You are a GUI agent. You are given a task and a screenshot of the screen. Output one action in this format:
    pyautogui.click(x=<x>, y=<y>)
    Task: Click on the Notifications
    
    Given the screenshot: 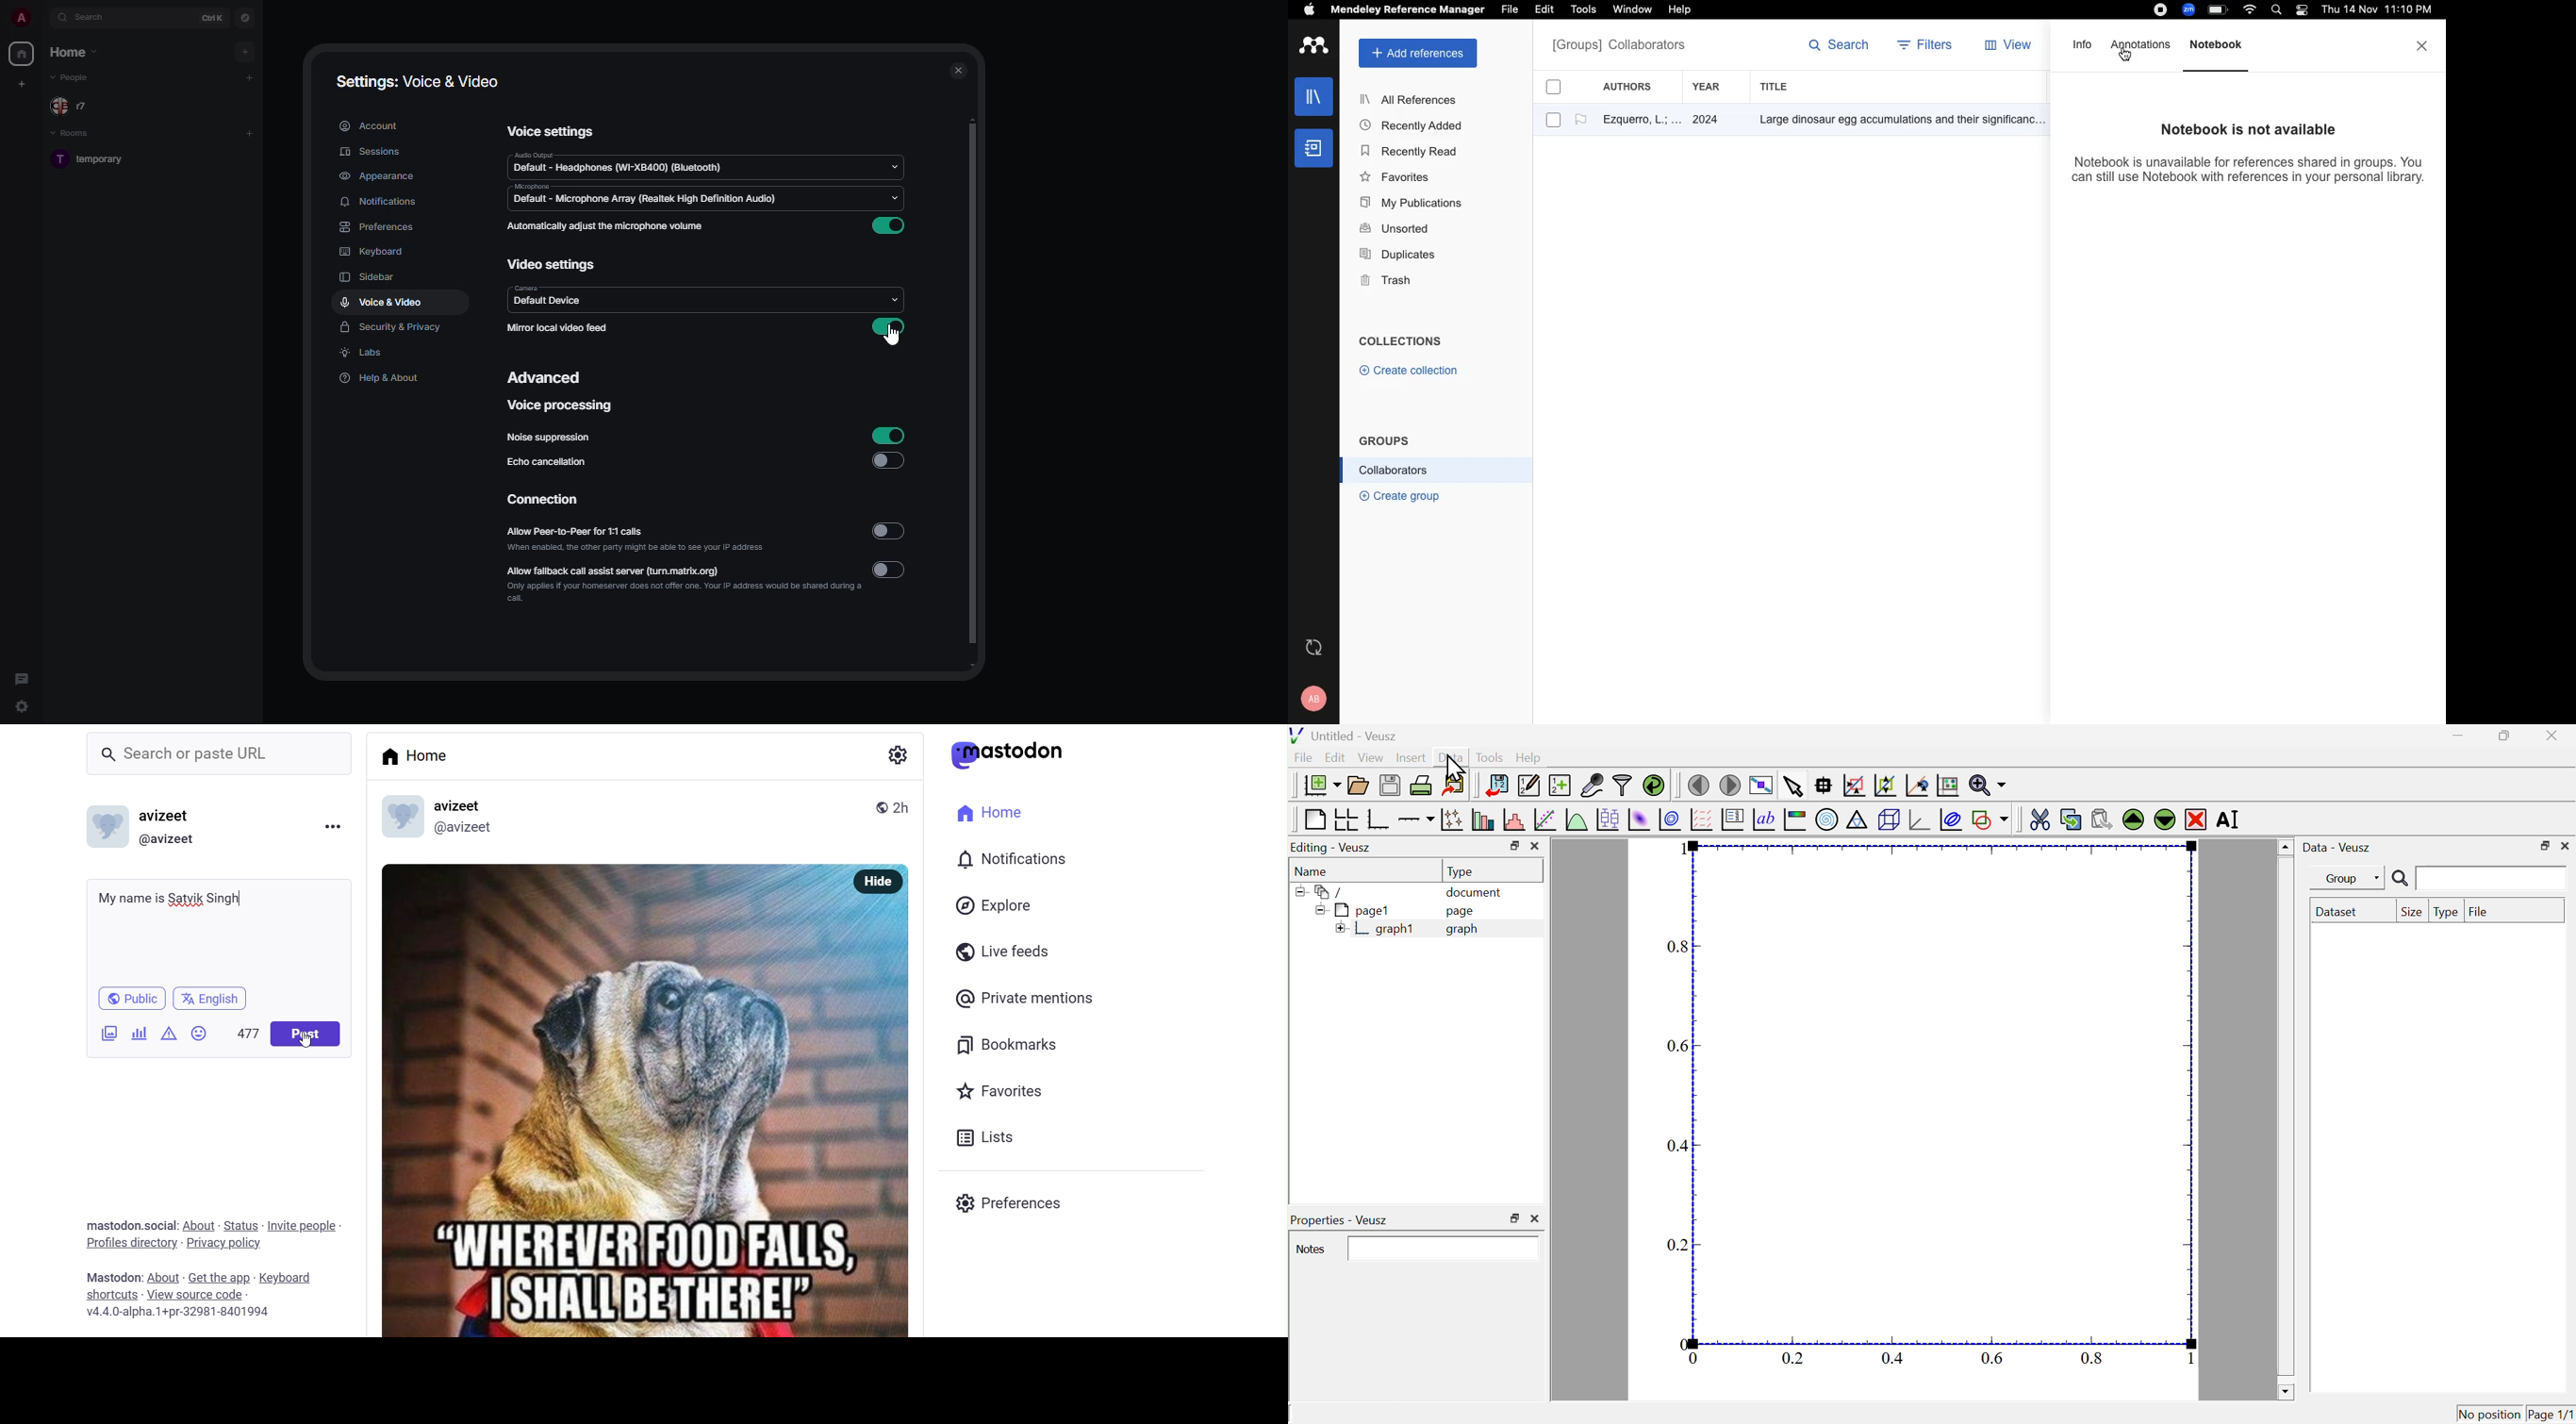 What is the action you would take?
    pyautogui.click(x=1015, y=859)
    